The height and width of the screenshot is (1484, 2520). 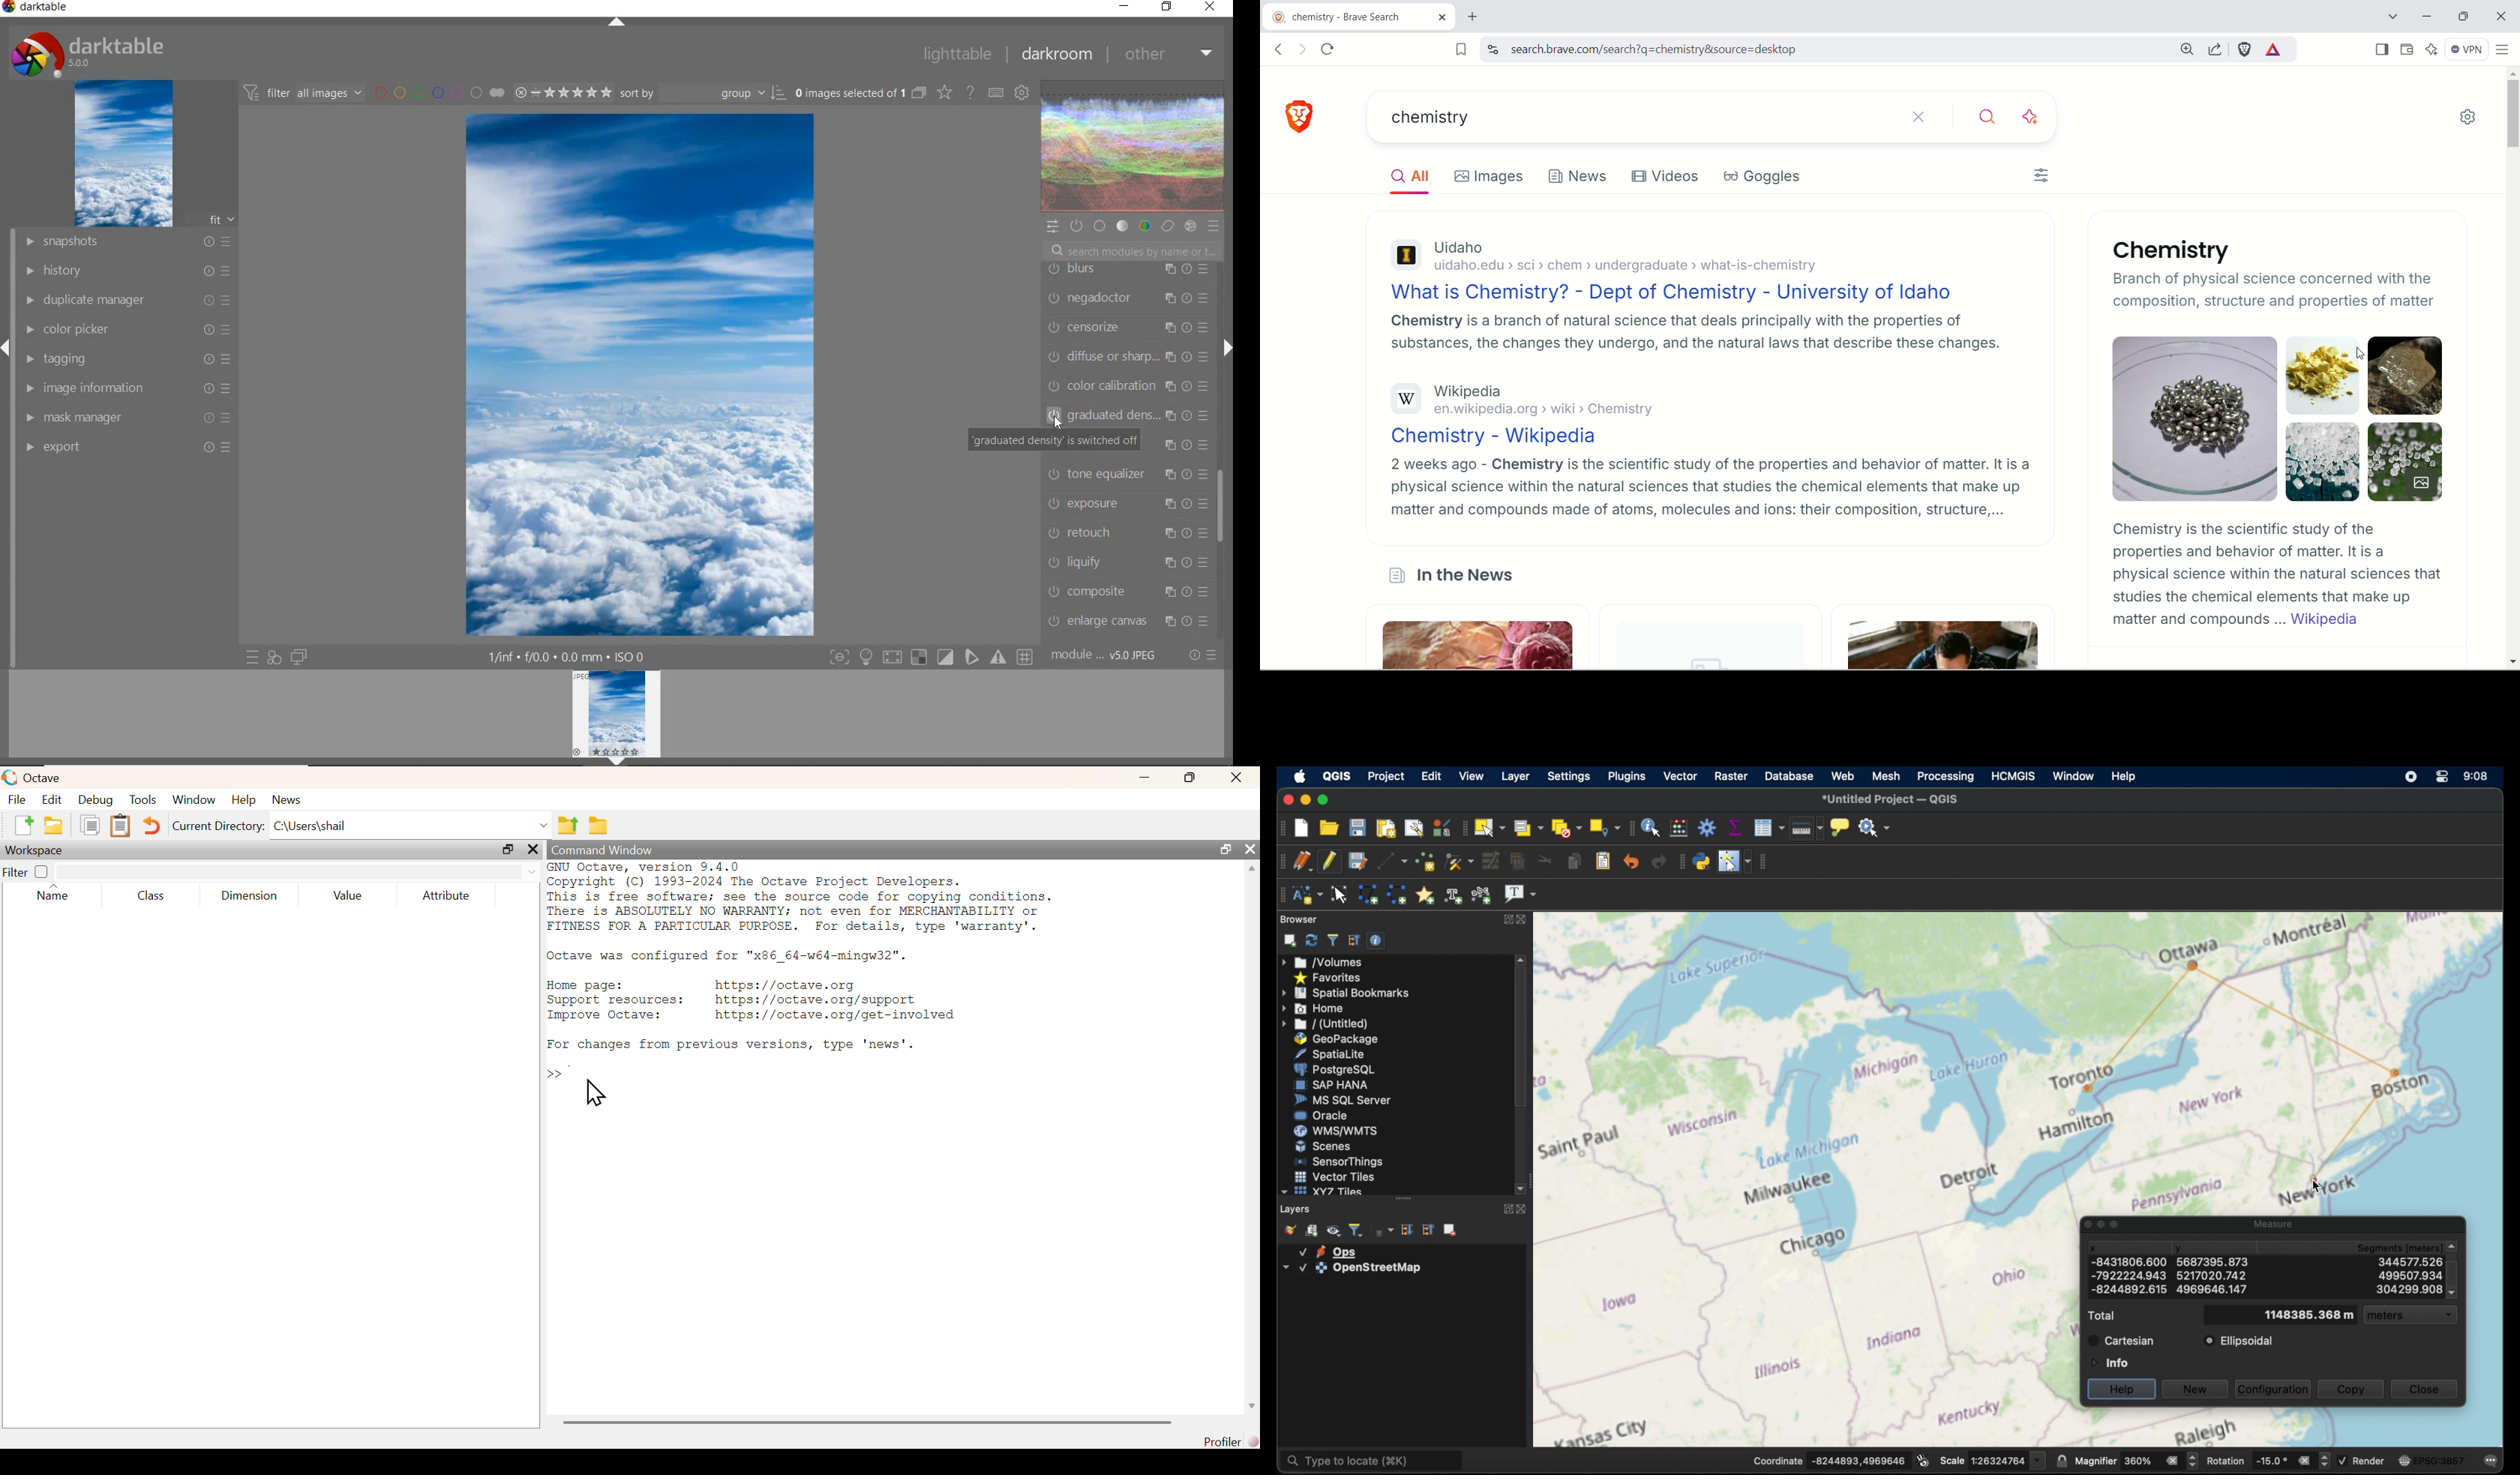 I want to click on censorize, so click(x=1127, y=328).